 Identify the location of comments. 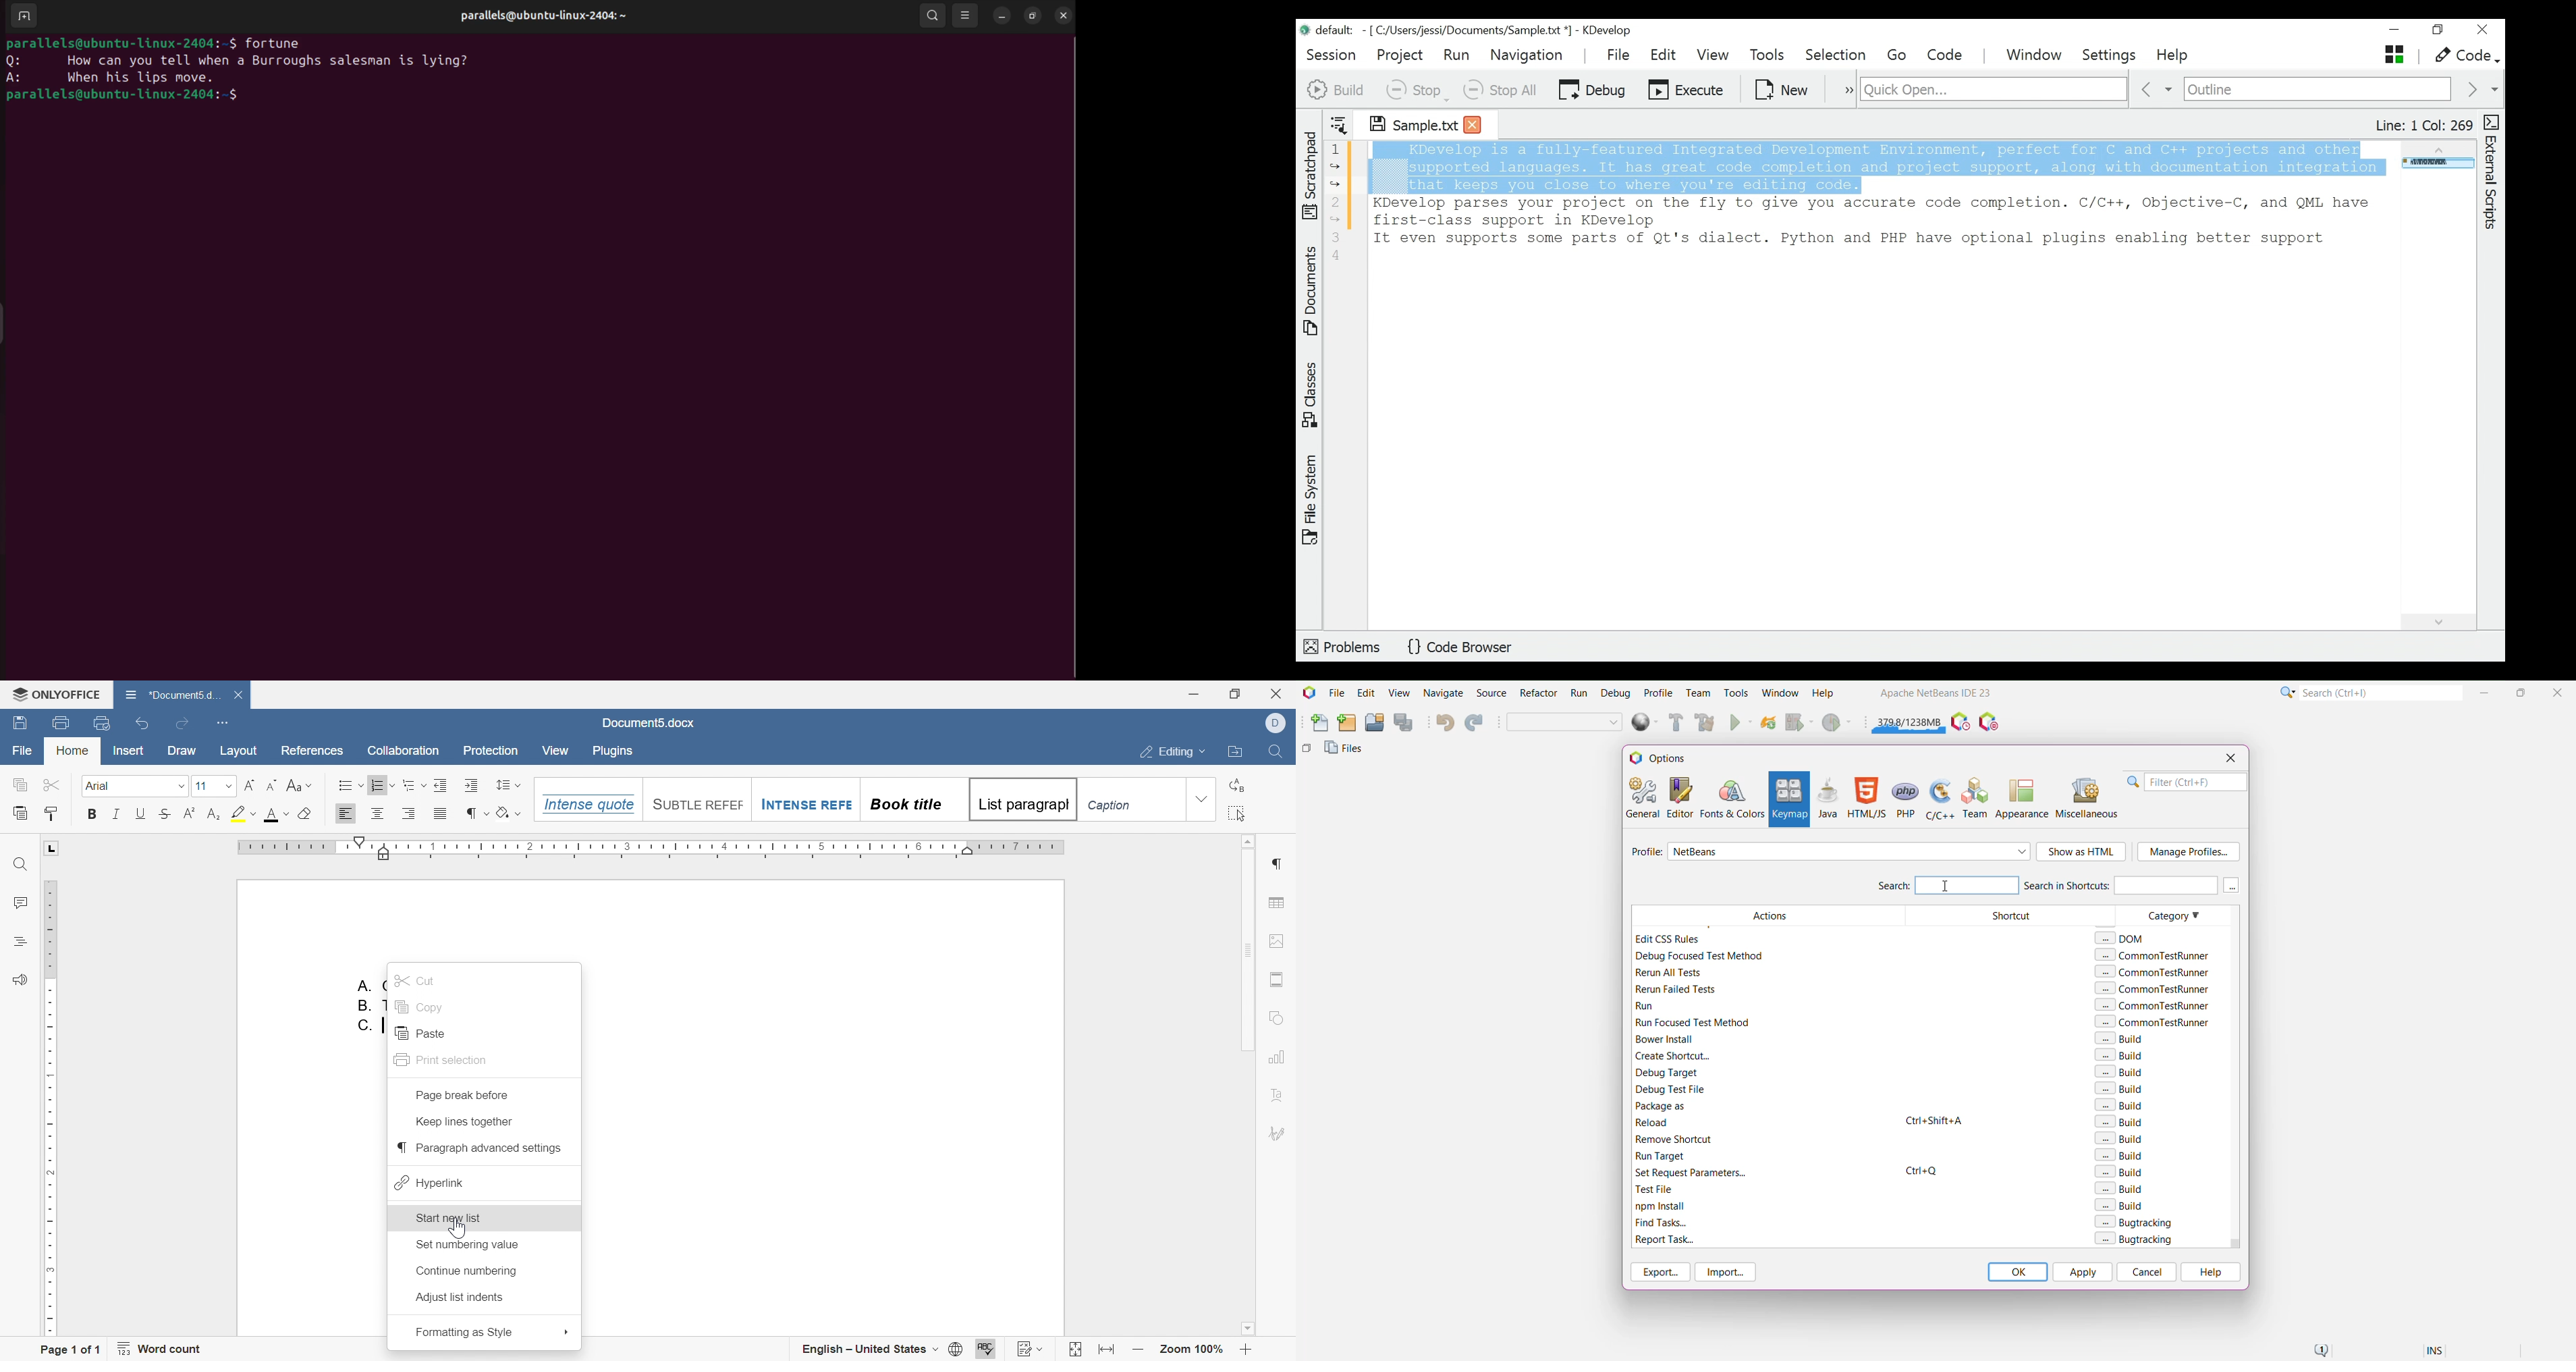
(21, 901).